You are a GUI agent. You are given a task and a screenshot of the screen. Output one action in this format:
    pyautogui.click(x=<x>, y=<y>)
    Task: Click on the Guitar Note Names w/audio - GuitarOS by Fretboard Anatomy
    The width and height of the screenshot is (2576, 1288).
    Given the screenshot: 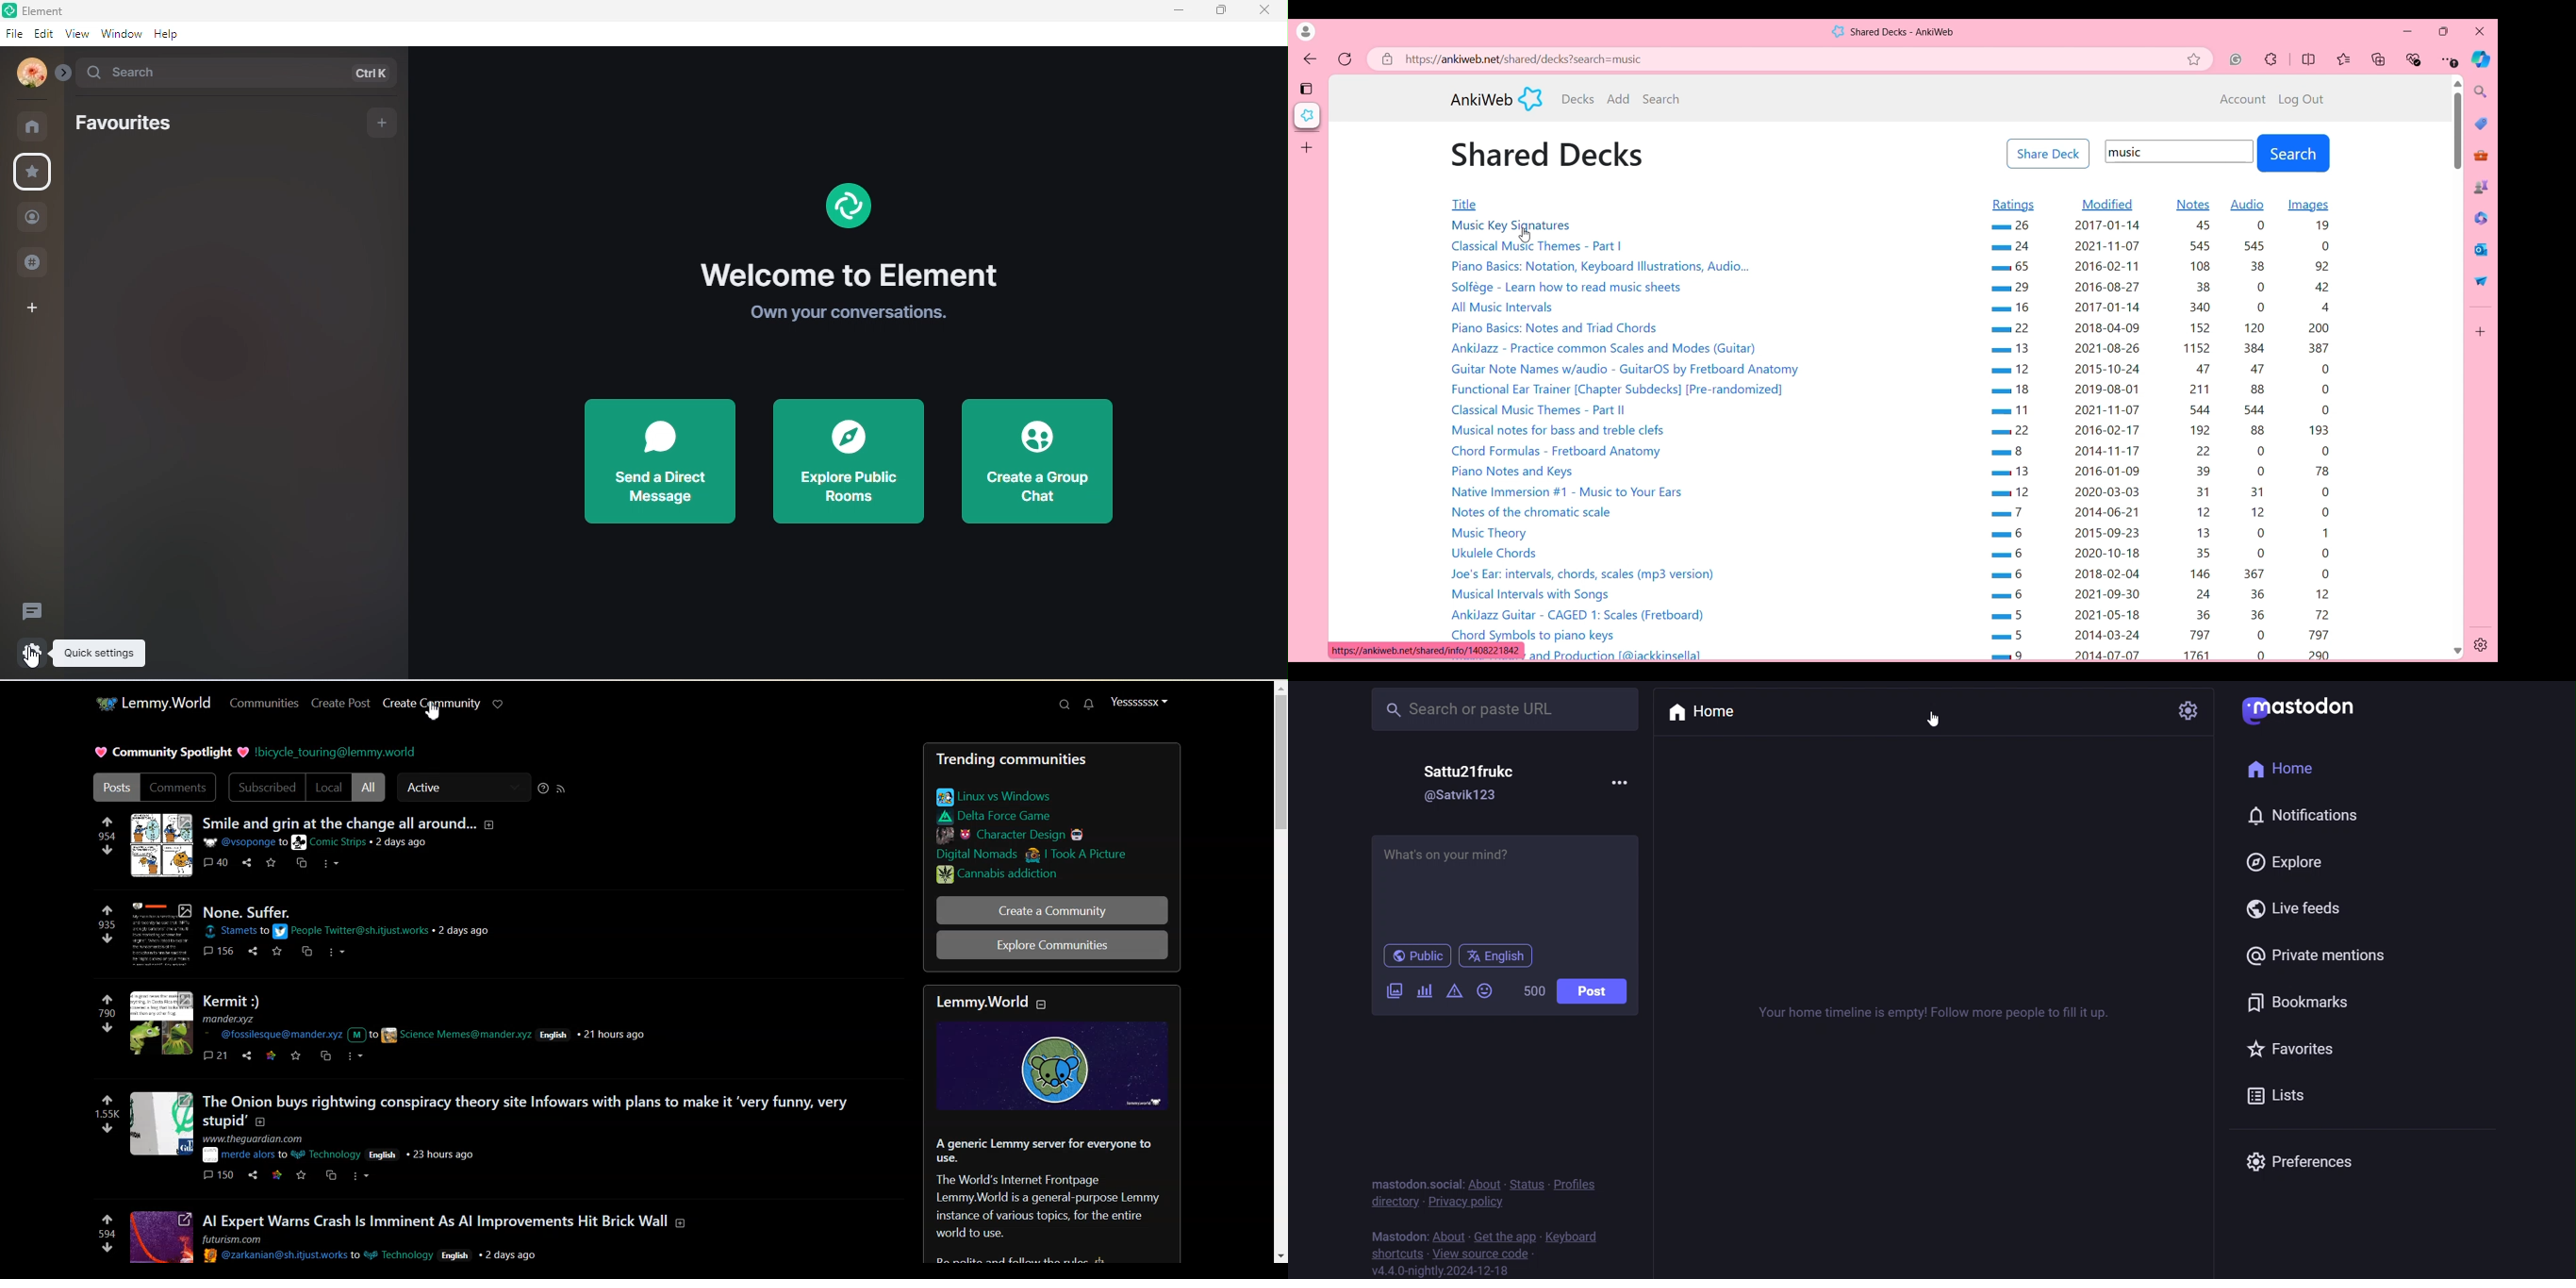 What is the action you would take?
    pyautogui.click(x=1631, y=370)
    